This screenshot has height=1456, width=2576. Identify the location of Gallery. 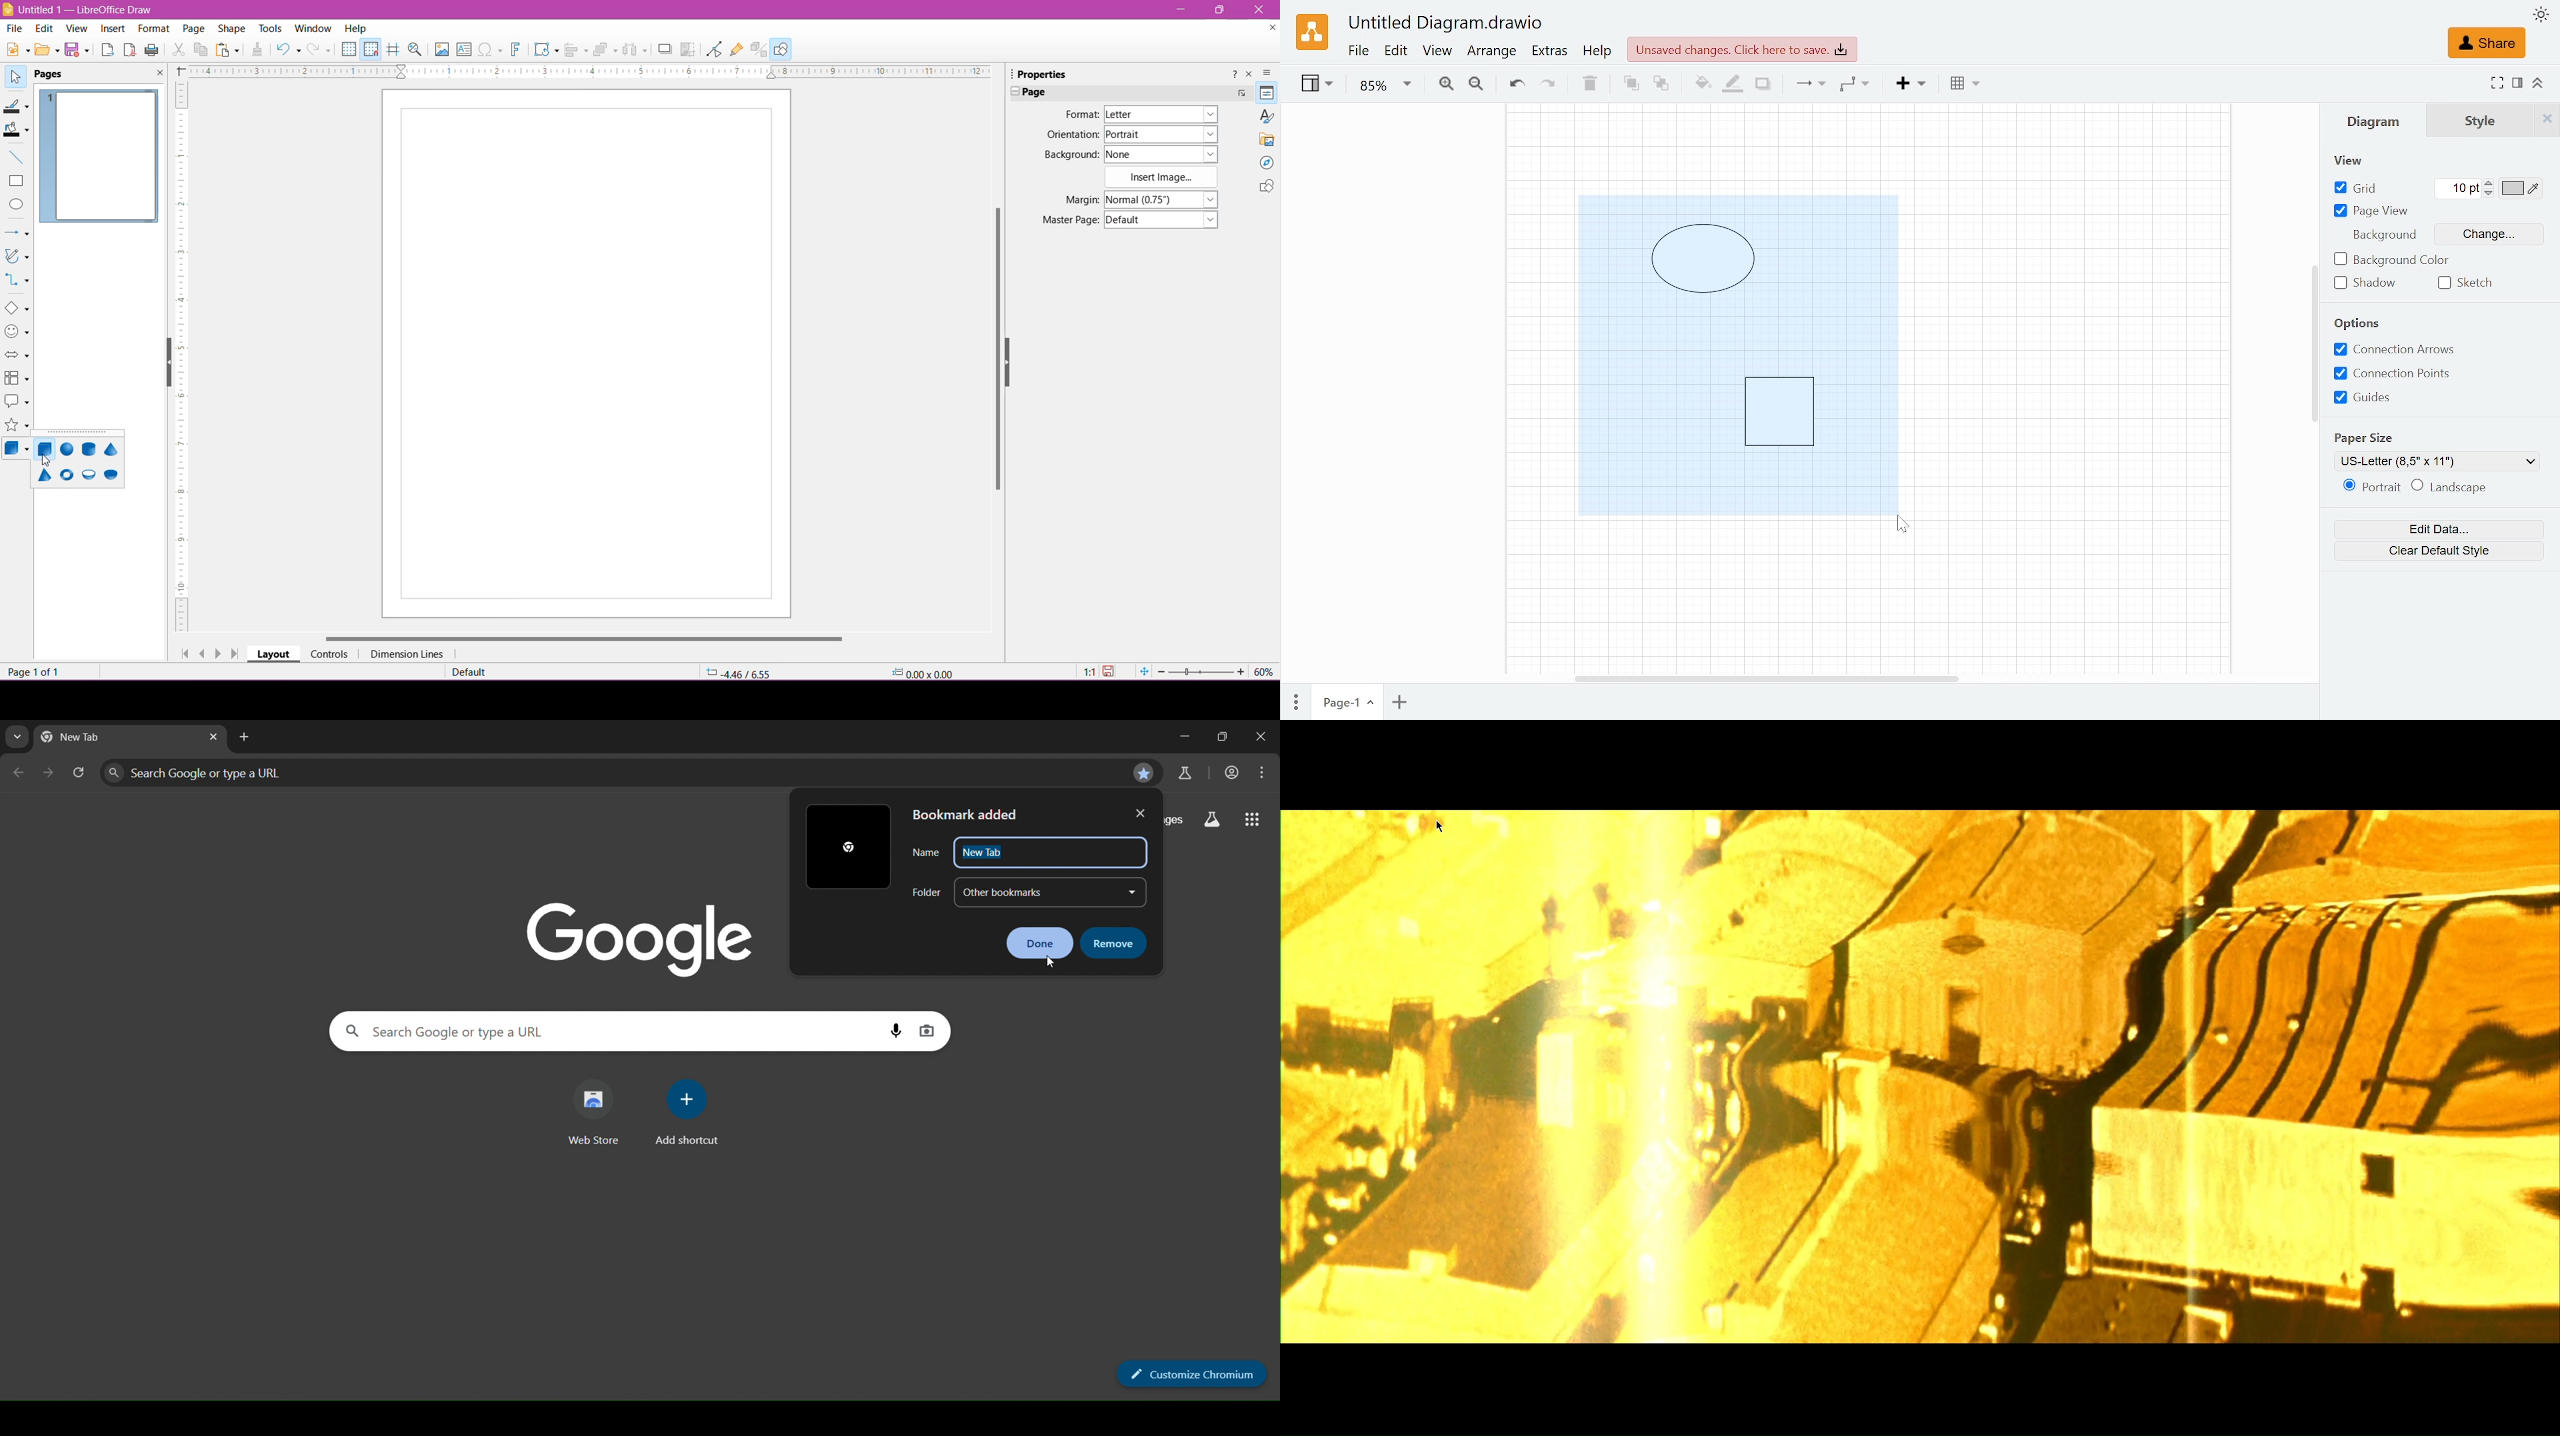
(1267, 139).